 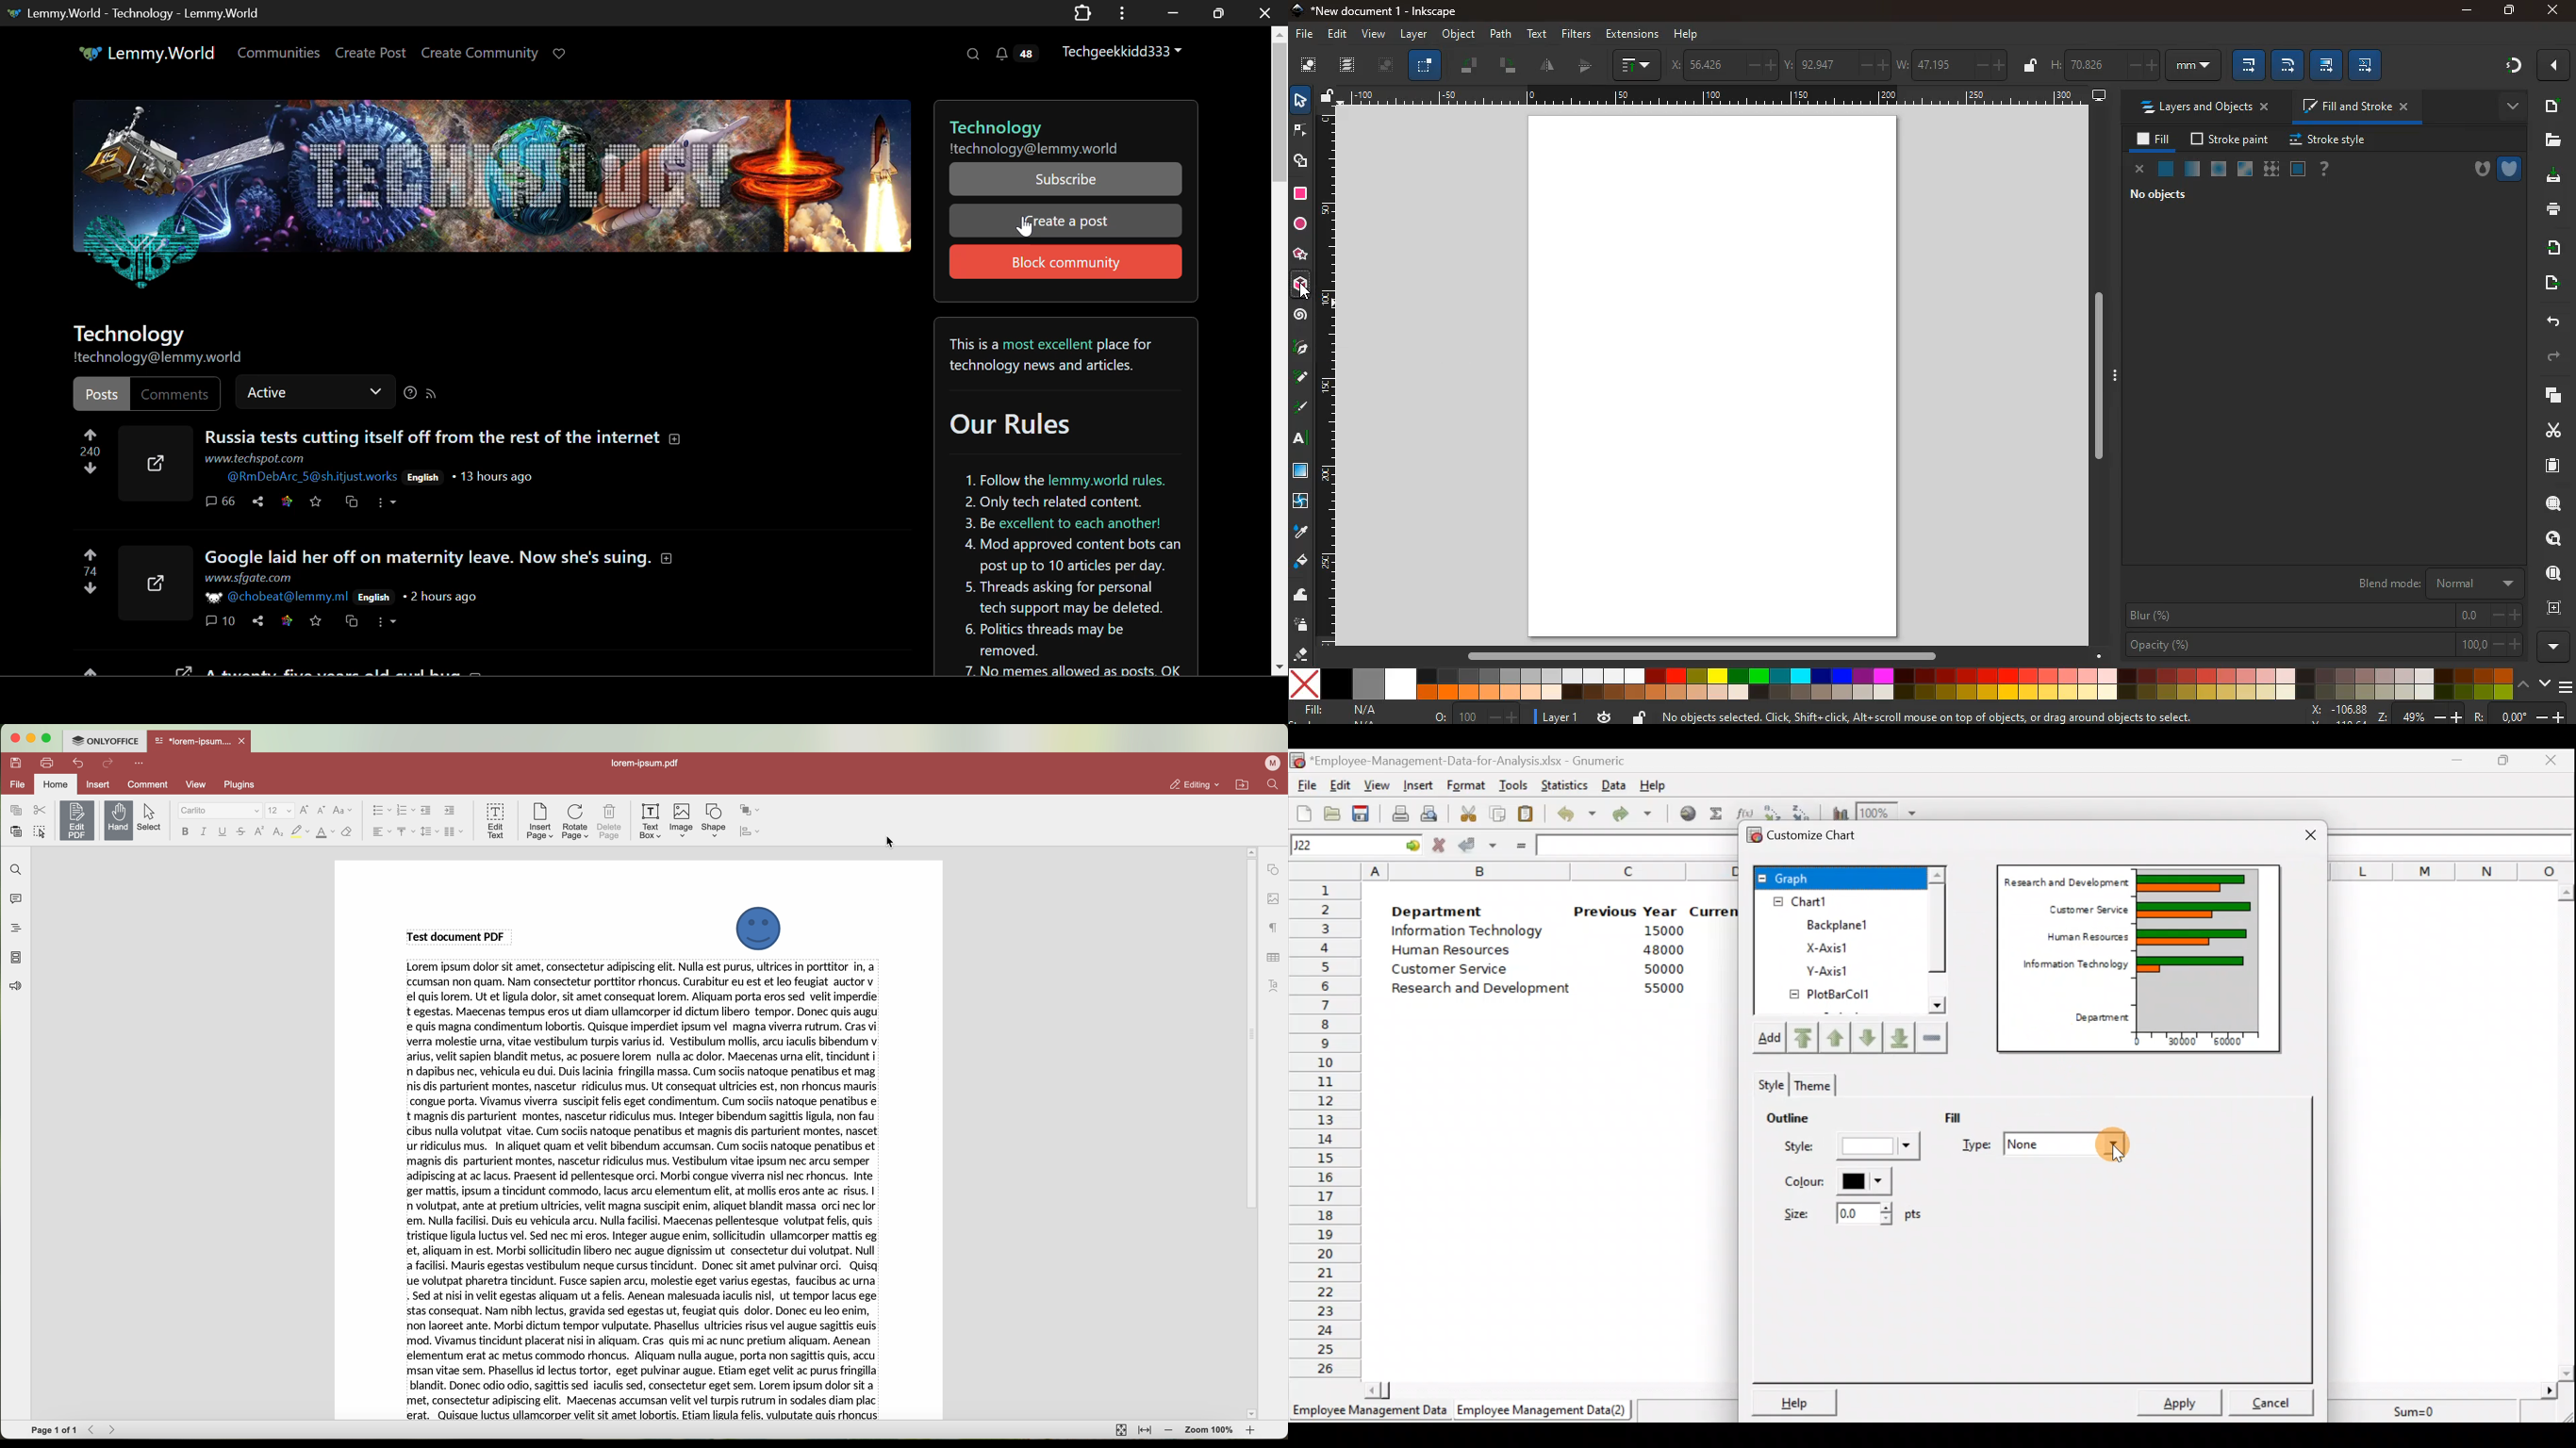 I want to click on Help, so click(x=1795, y=1399).